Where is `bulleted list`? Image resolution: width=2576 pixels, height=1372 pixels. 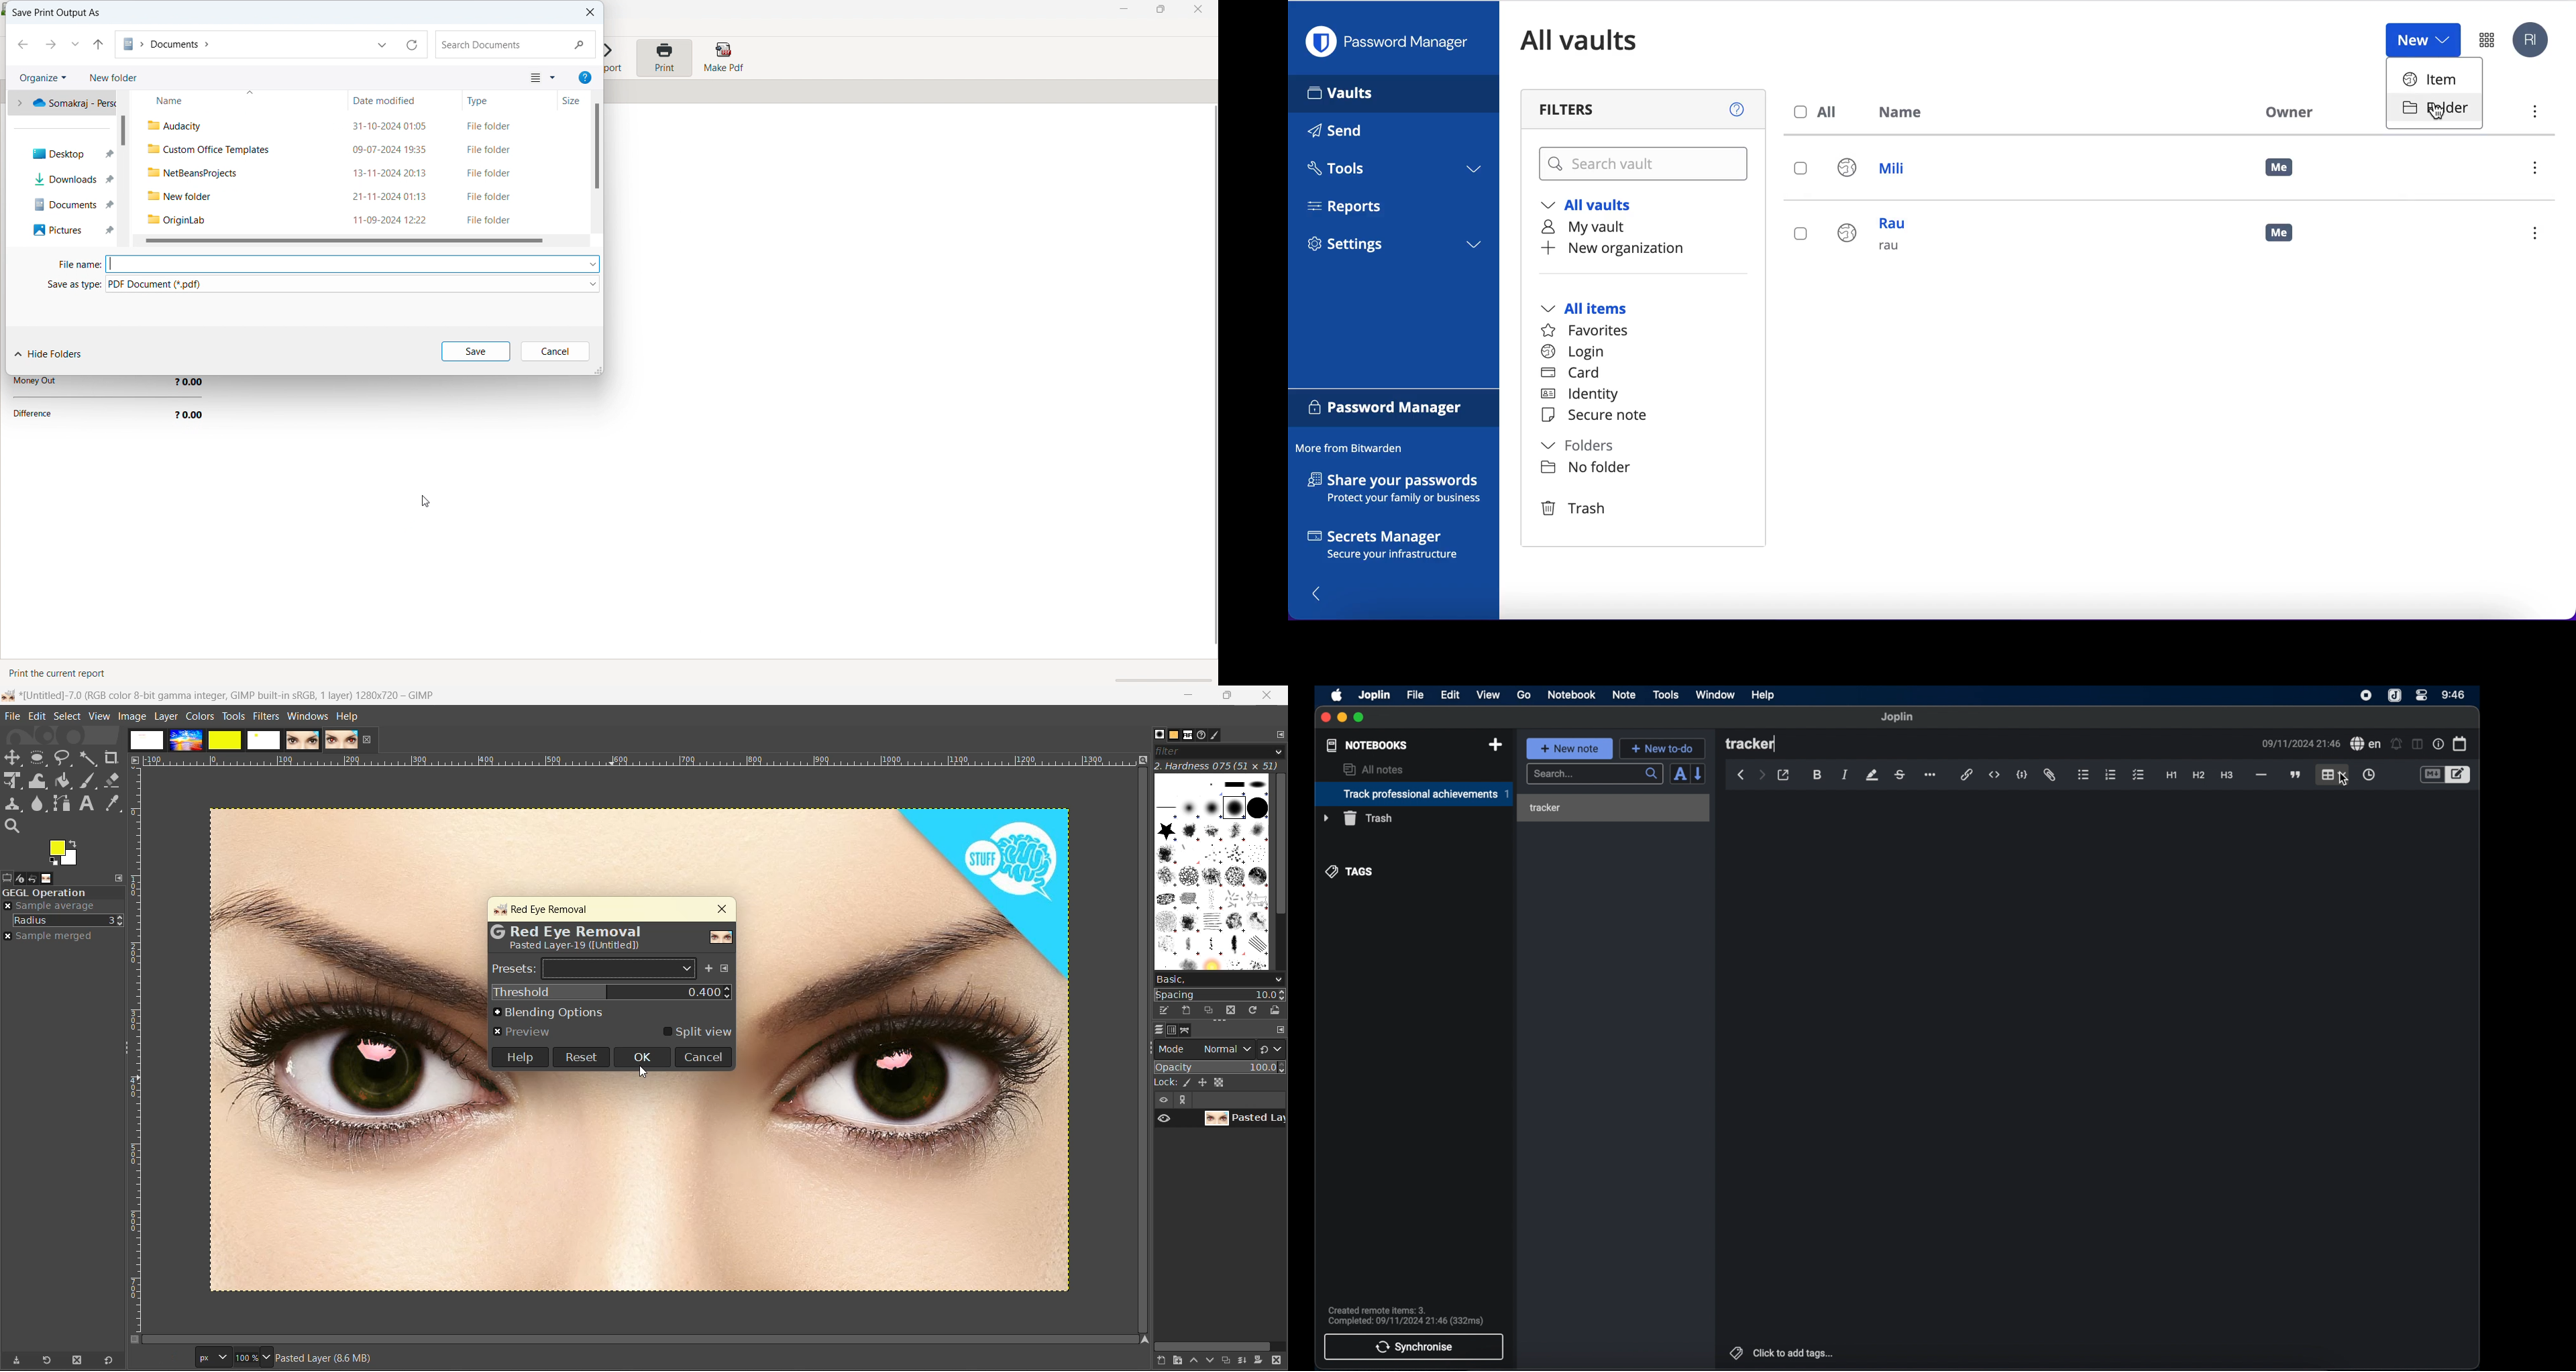 bulleted list is located at coordinates (2084, 776).